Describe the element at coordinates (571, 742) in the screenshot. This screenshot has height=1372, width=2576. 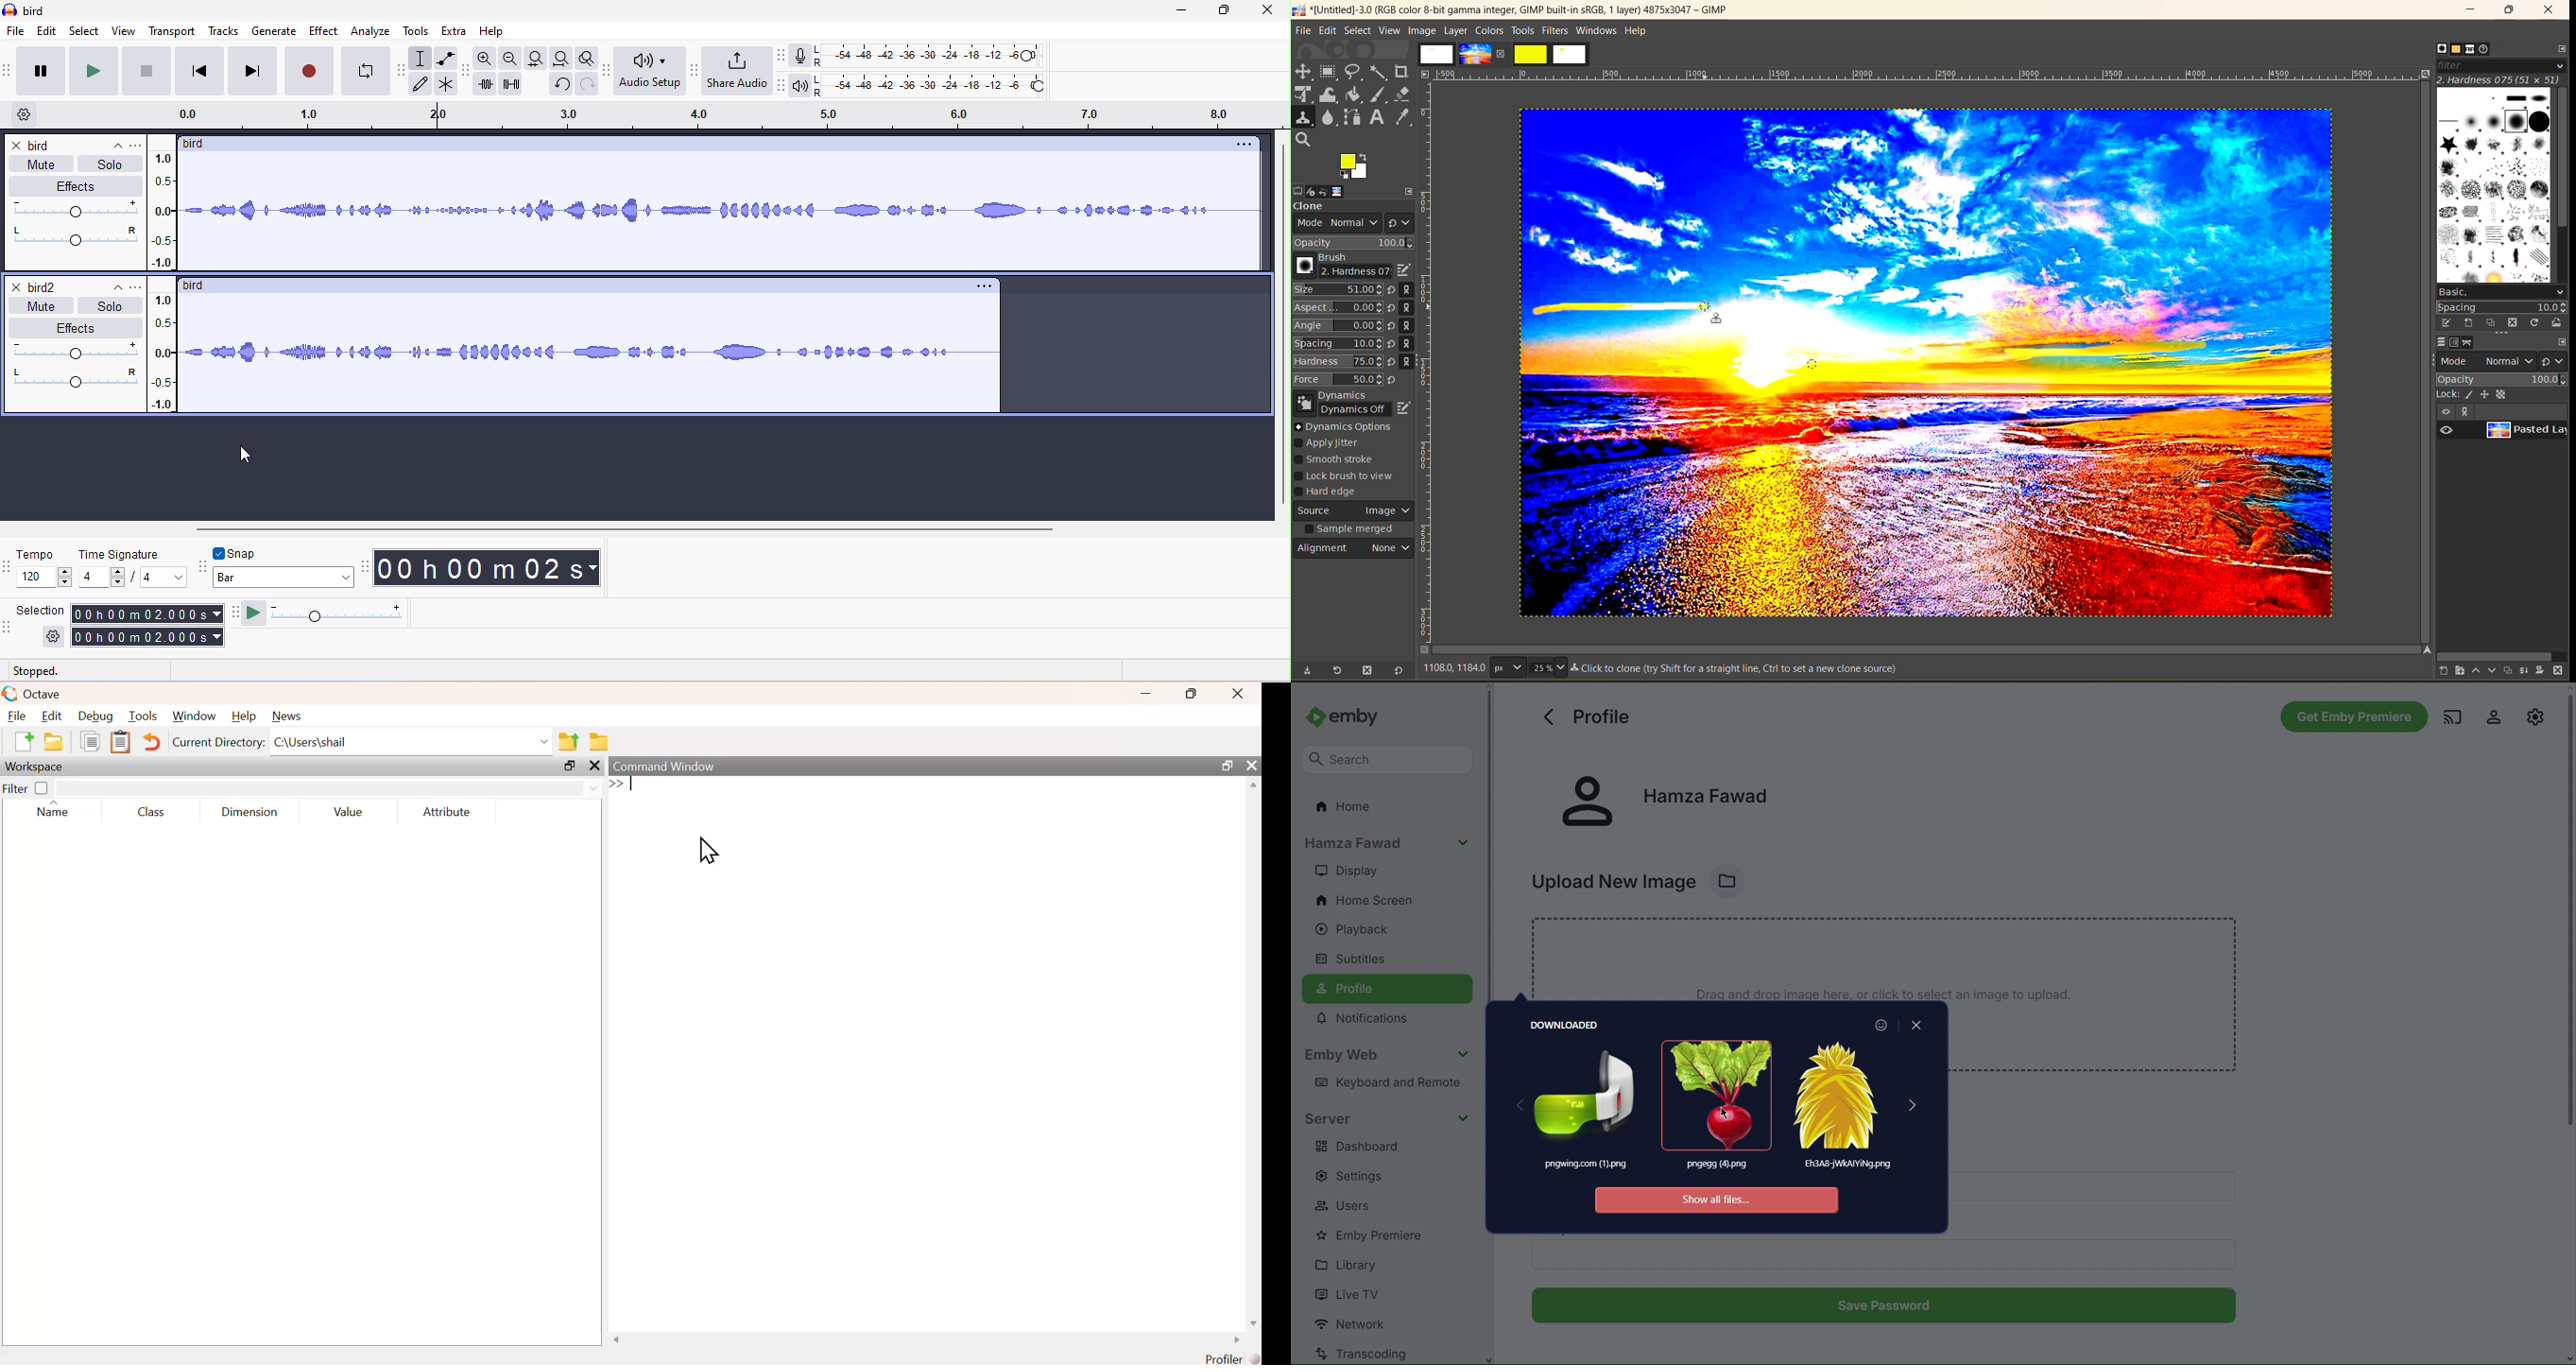
I see `one directory up` at that location.